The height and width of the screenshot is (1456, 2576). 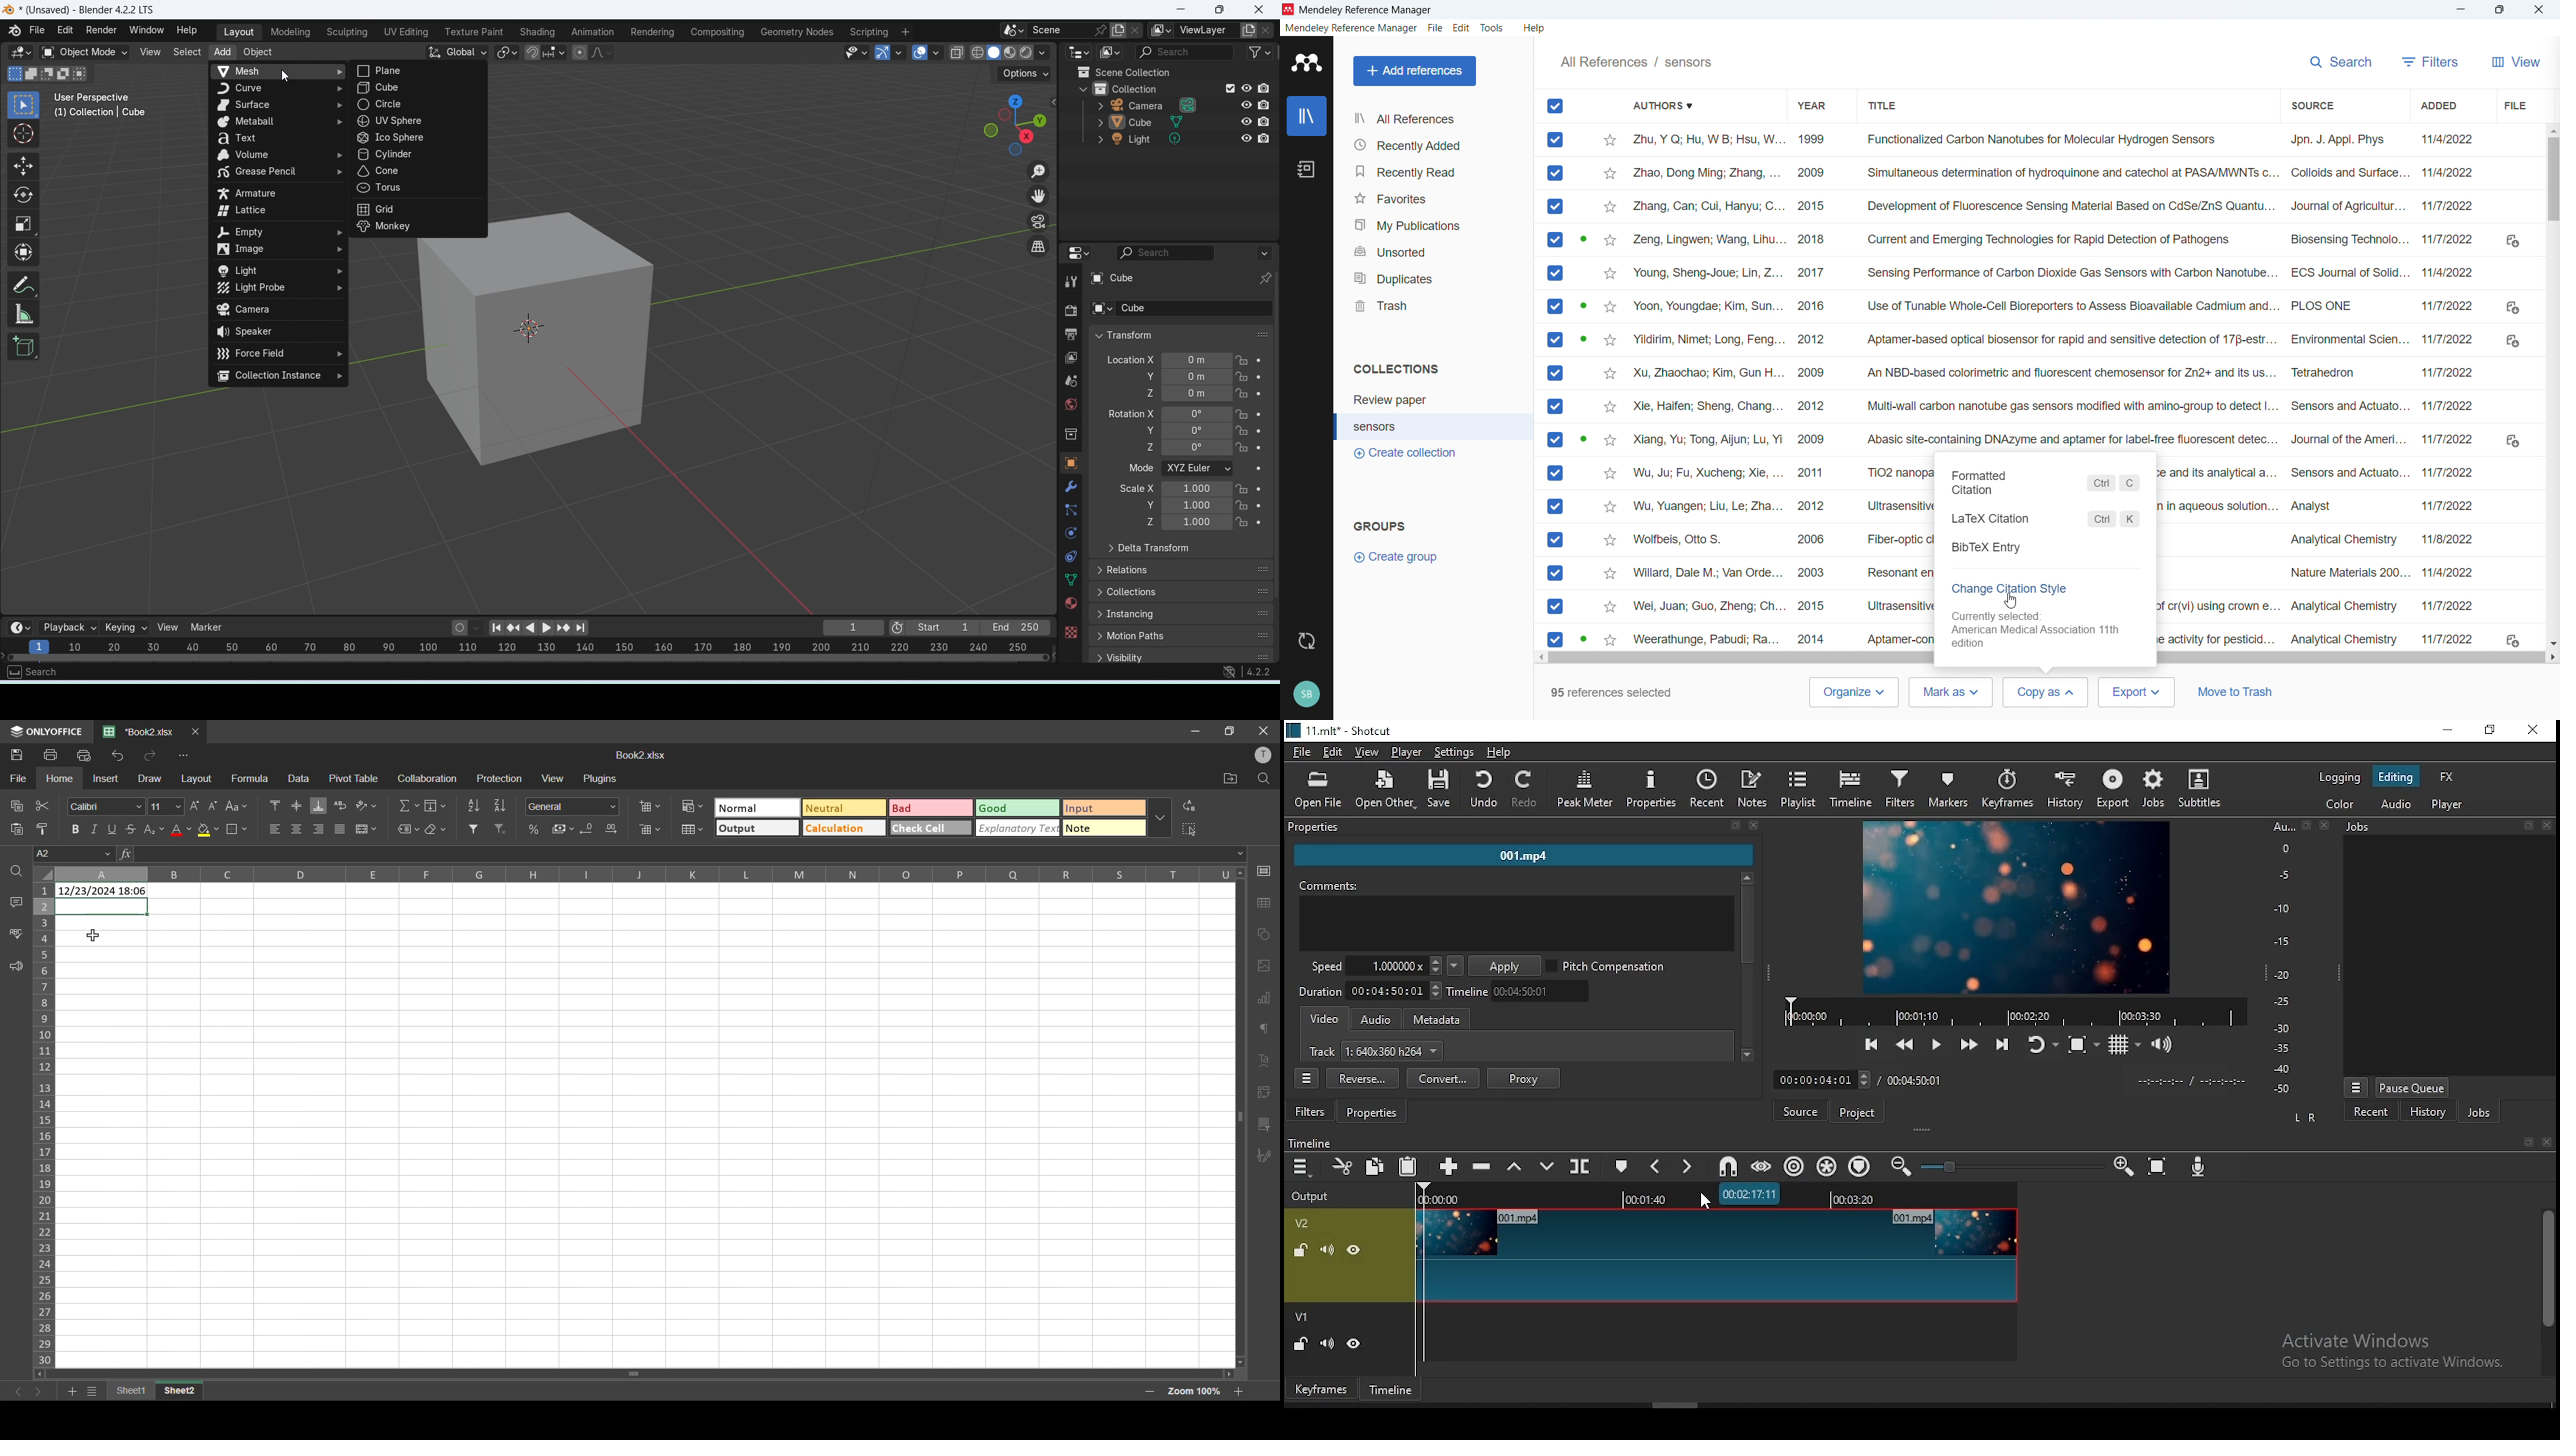 I want to click on zoom timeline, so click(x=2125, y=1164).